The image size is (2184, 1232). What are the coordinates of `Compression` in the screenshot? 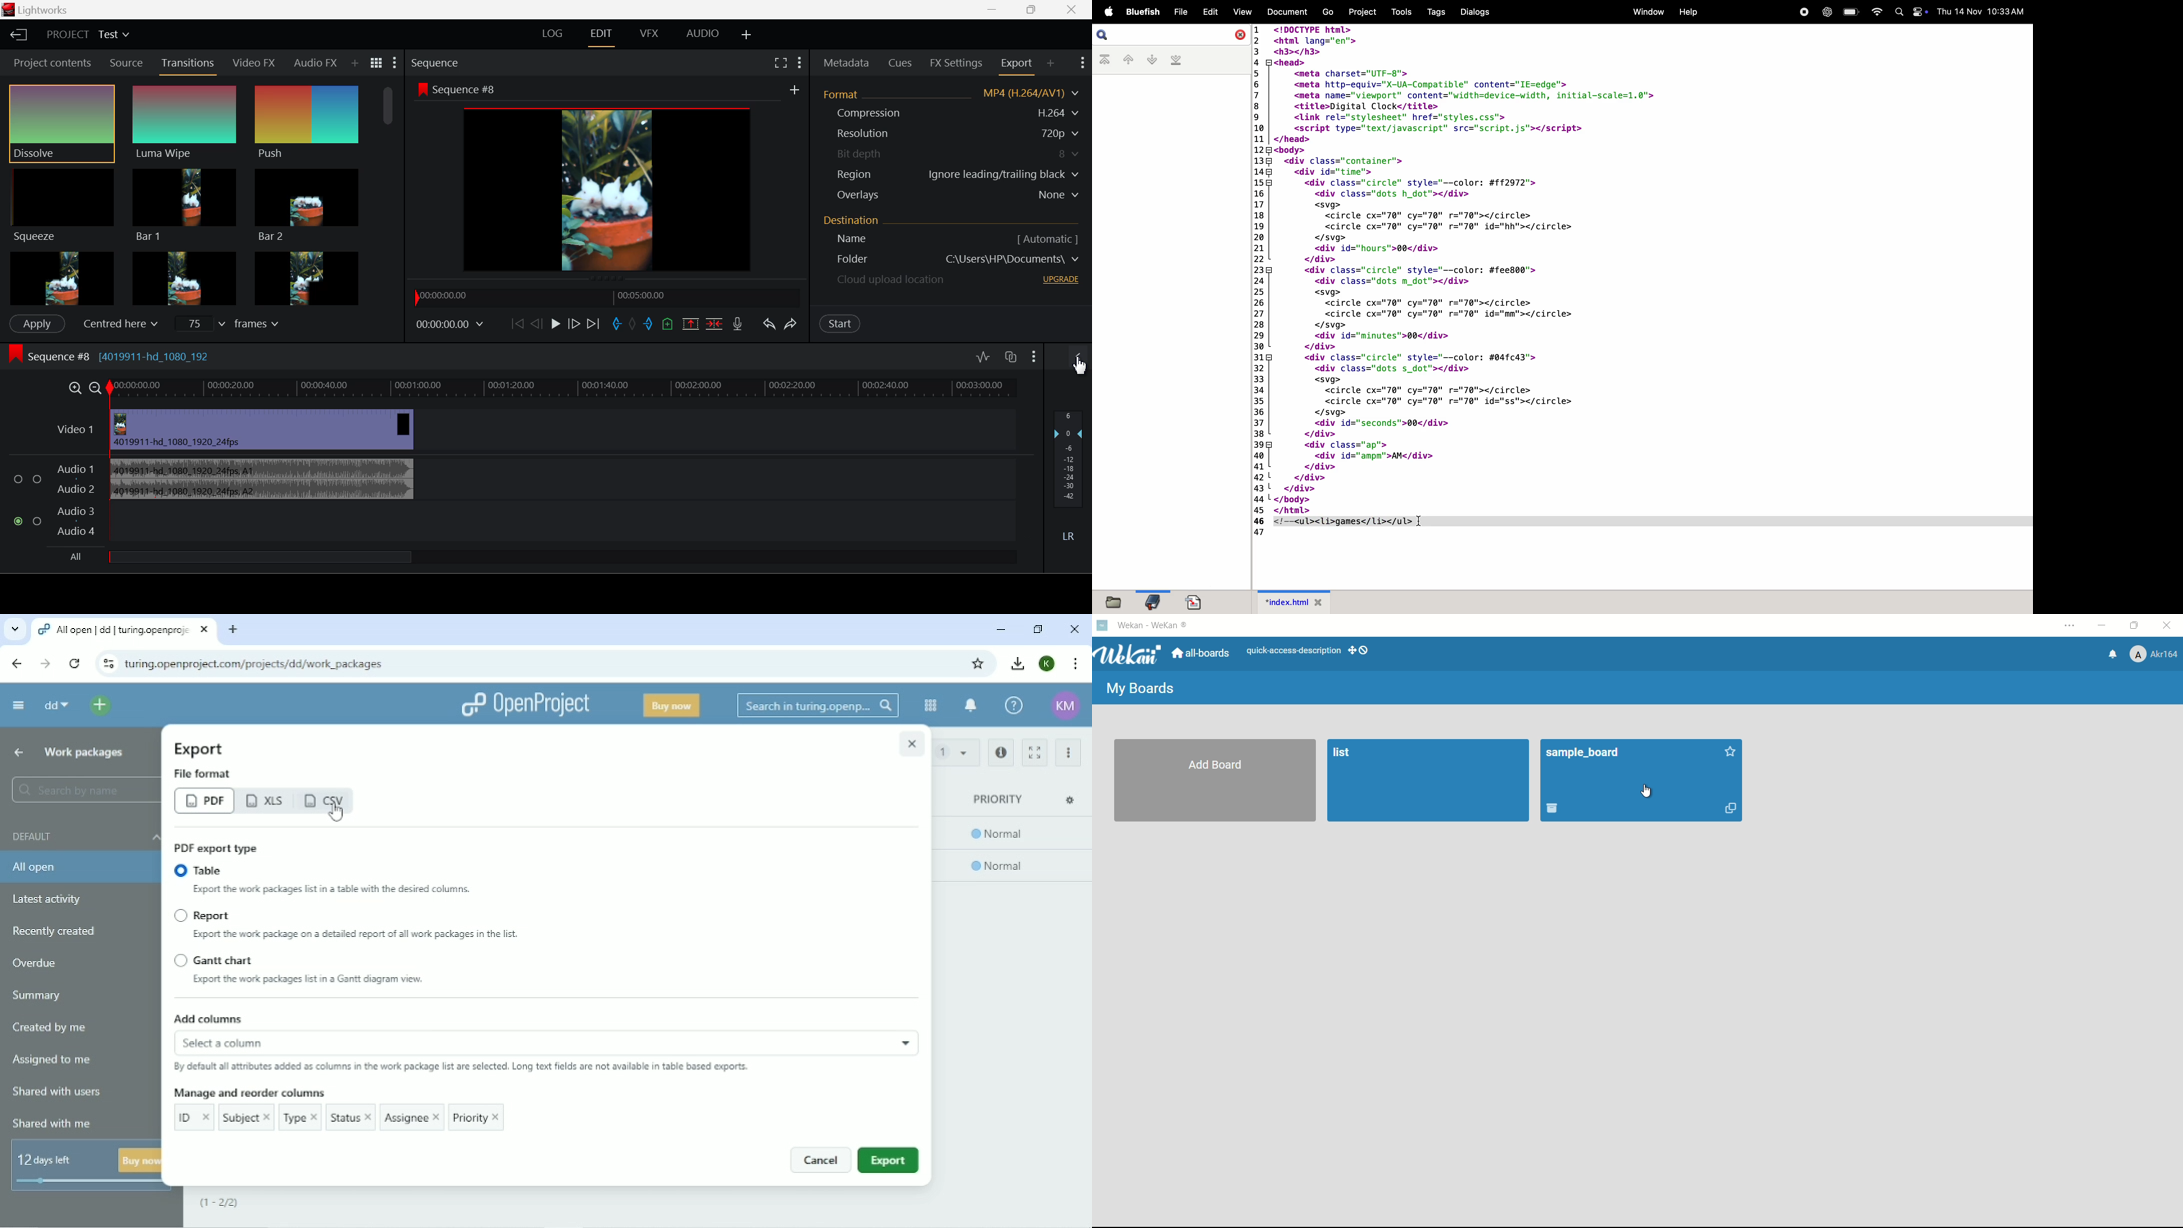 It's located at (949, 113).